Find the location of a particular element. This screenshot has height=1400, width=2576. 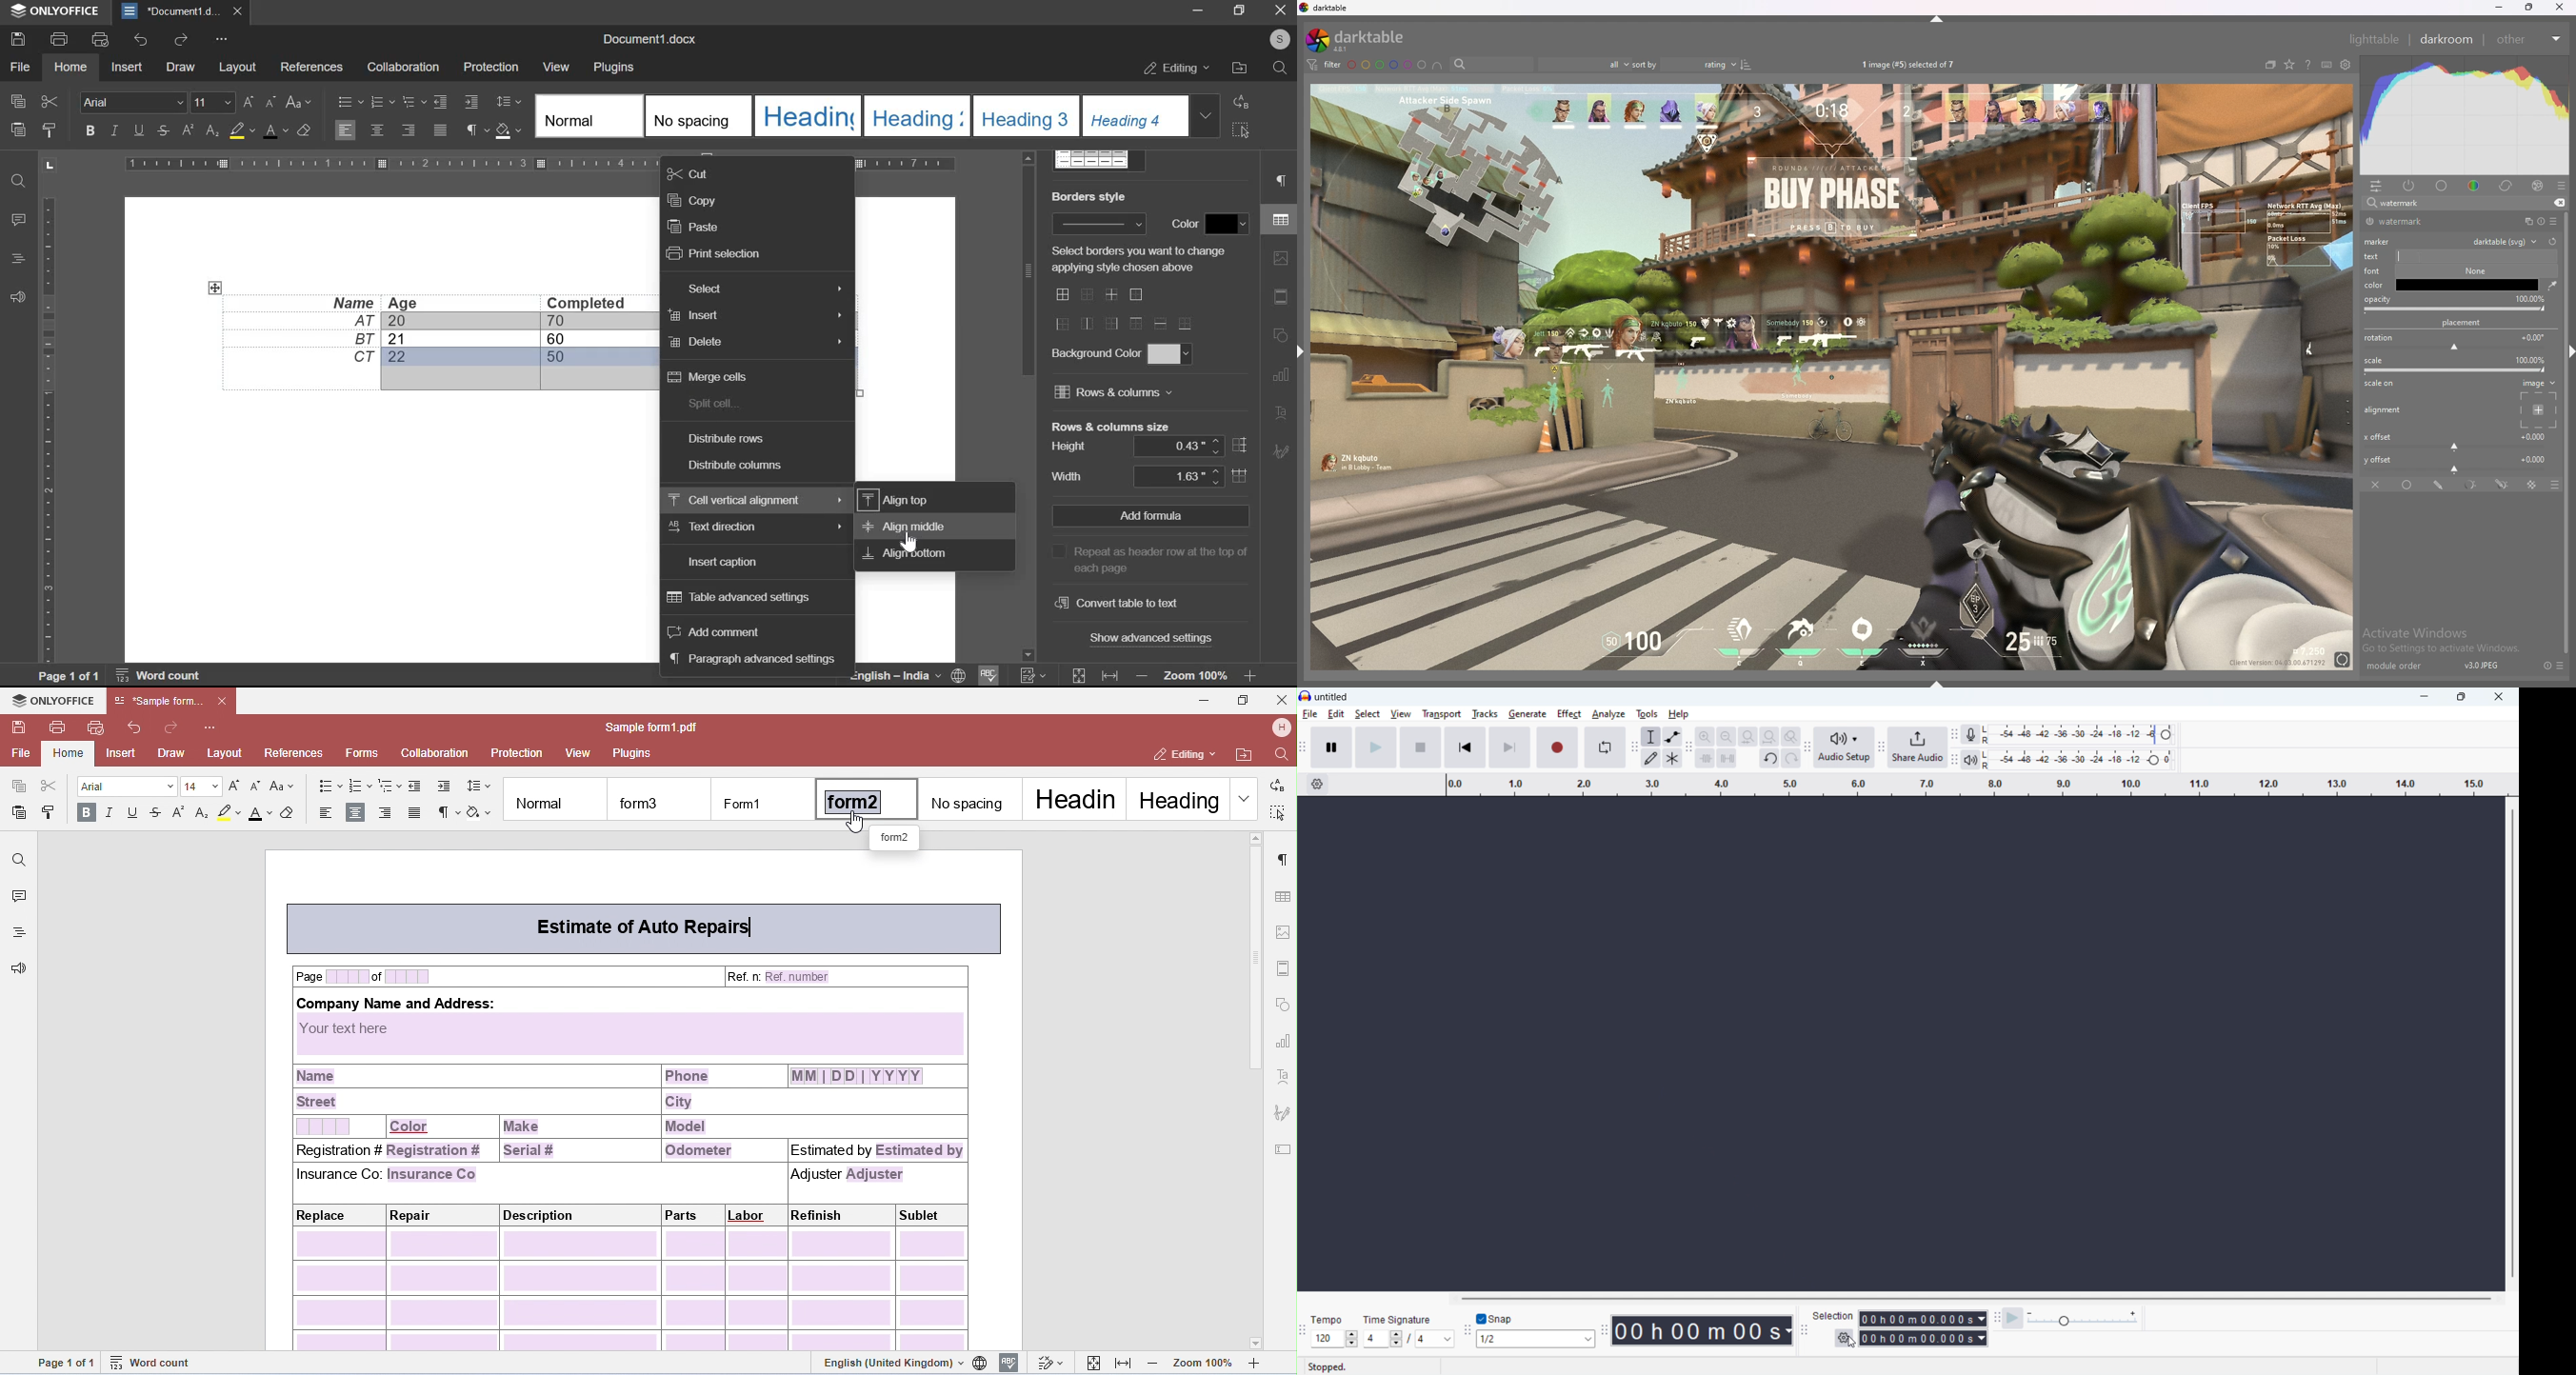

height is located at coordinates (1184, 446).